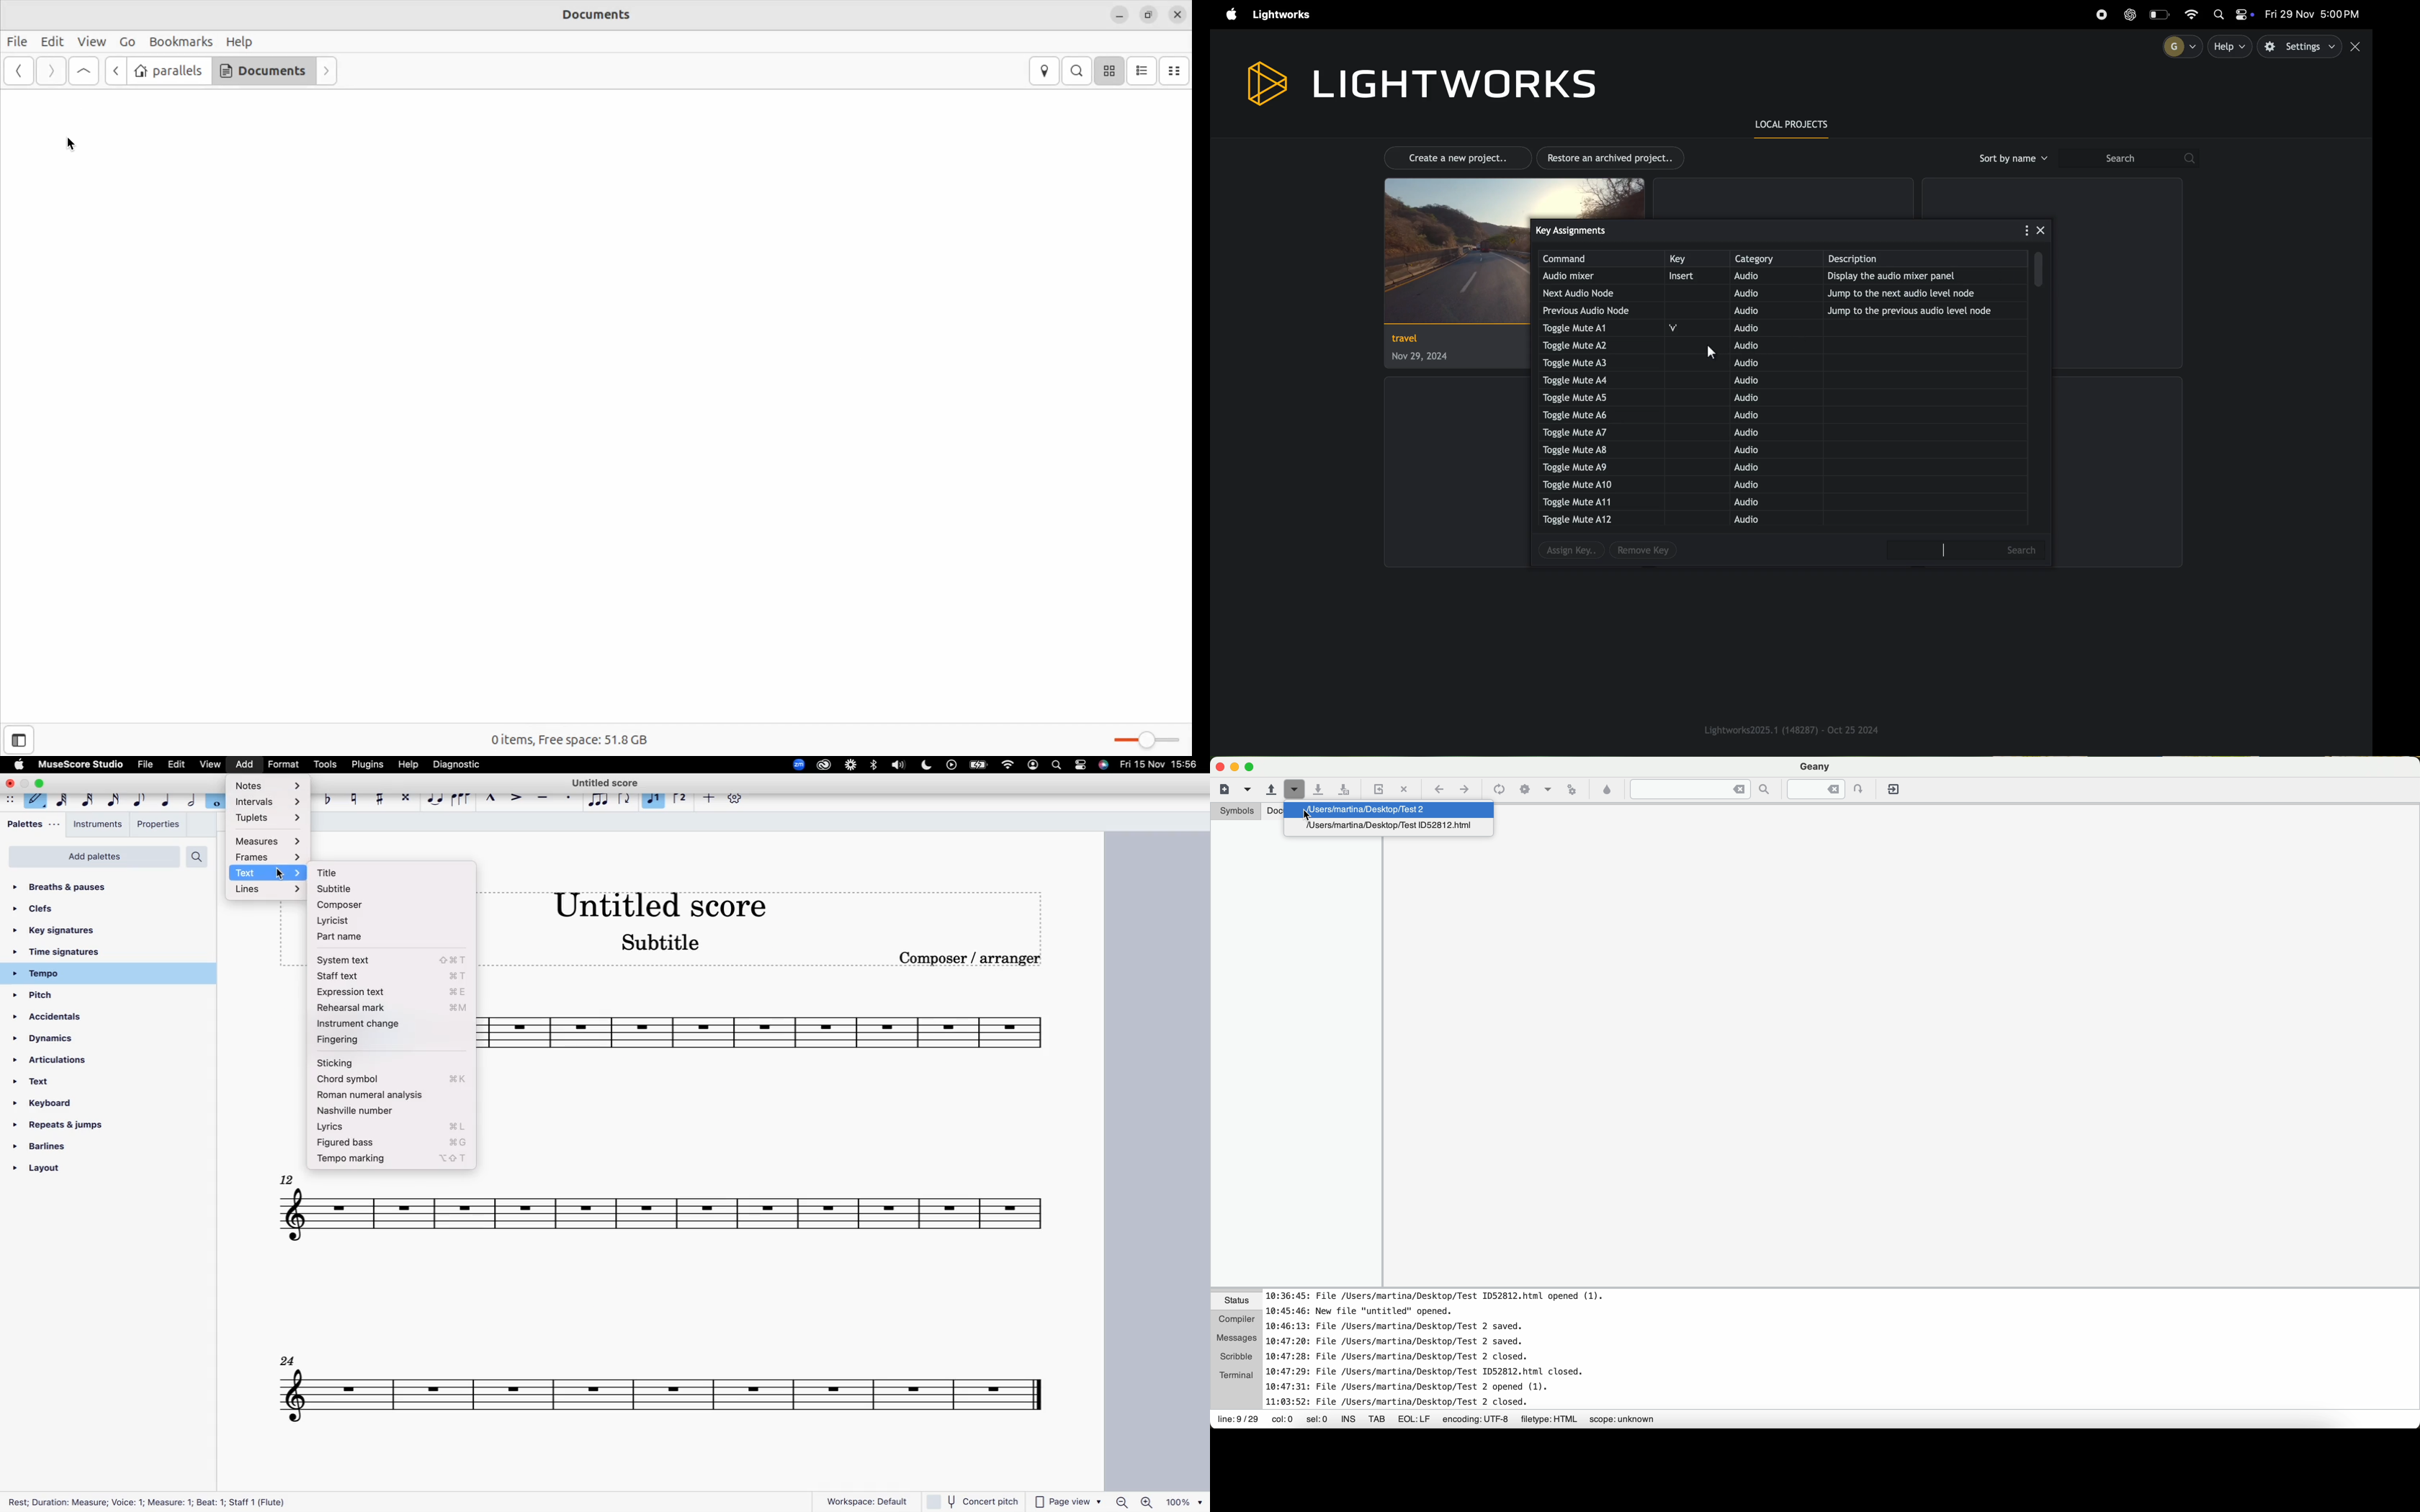 The height and width of the screenshot is (1512, 2436). Describe the element at coordinates (268, 841) in the screenshot. I see `measures` at that location.